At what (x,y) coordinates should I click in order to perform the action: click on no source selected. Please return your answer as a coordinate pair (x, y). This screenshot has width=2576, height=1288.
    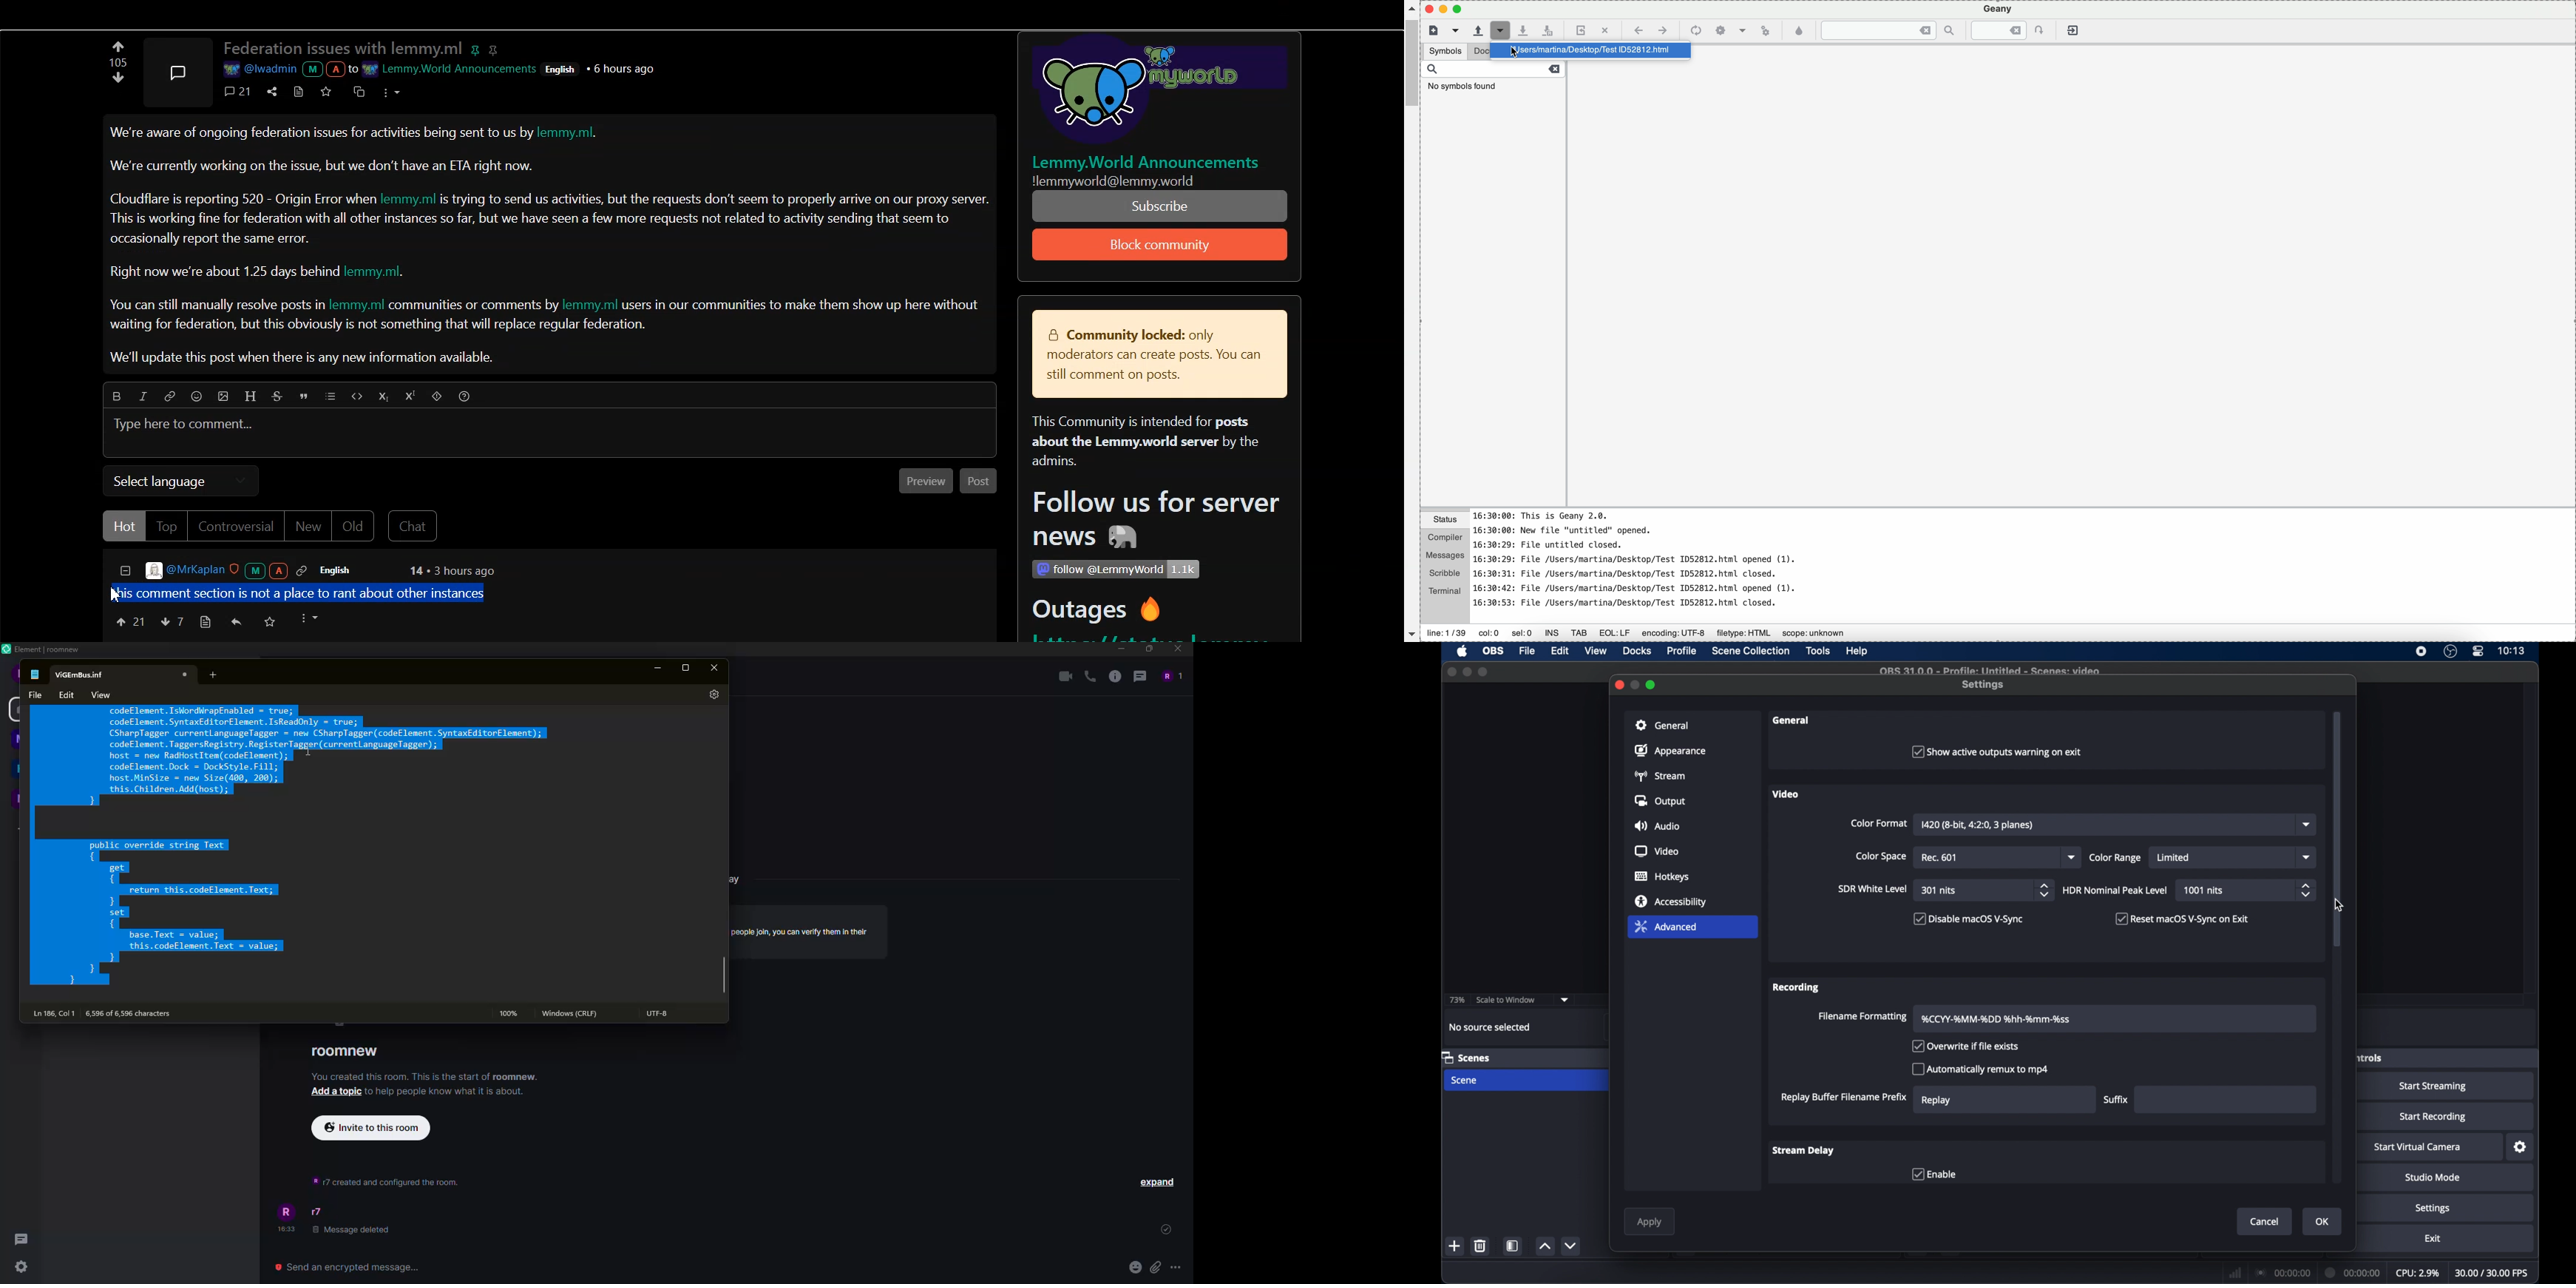
    Looking at the image, I should click on (1490, 1027).